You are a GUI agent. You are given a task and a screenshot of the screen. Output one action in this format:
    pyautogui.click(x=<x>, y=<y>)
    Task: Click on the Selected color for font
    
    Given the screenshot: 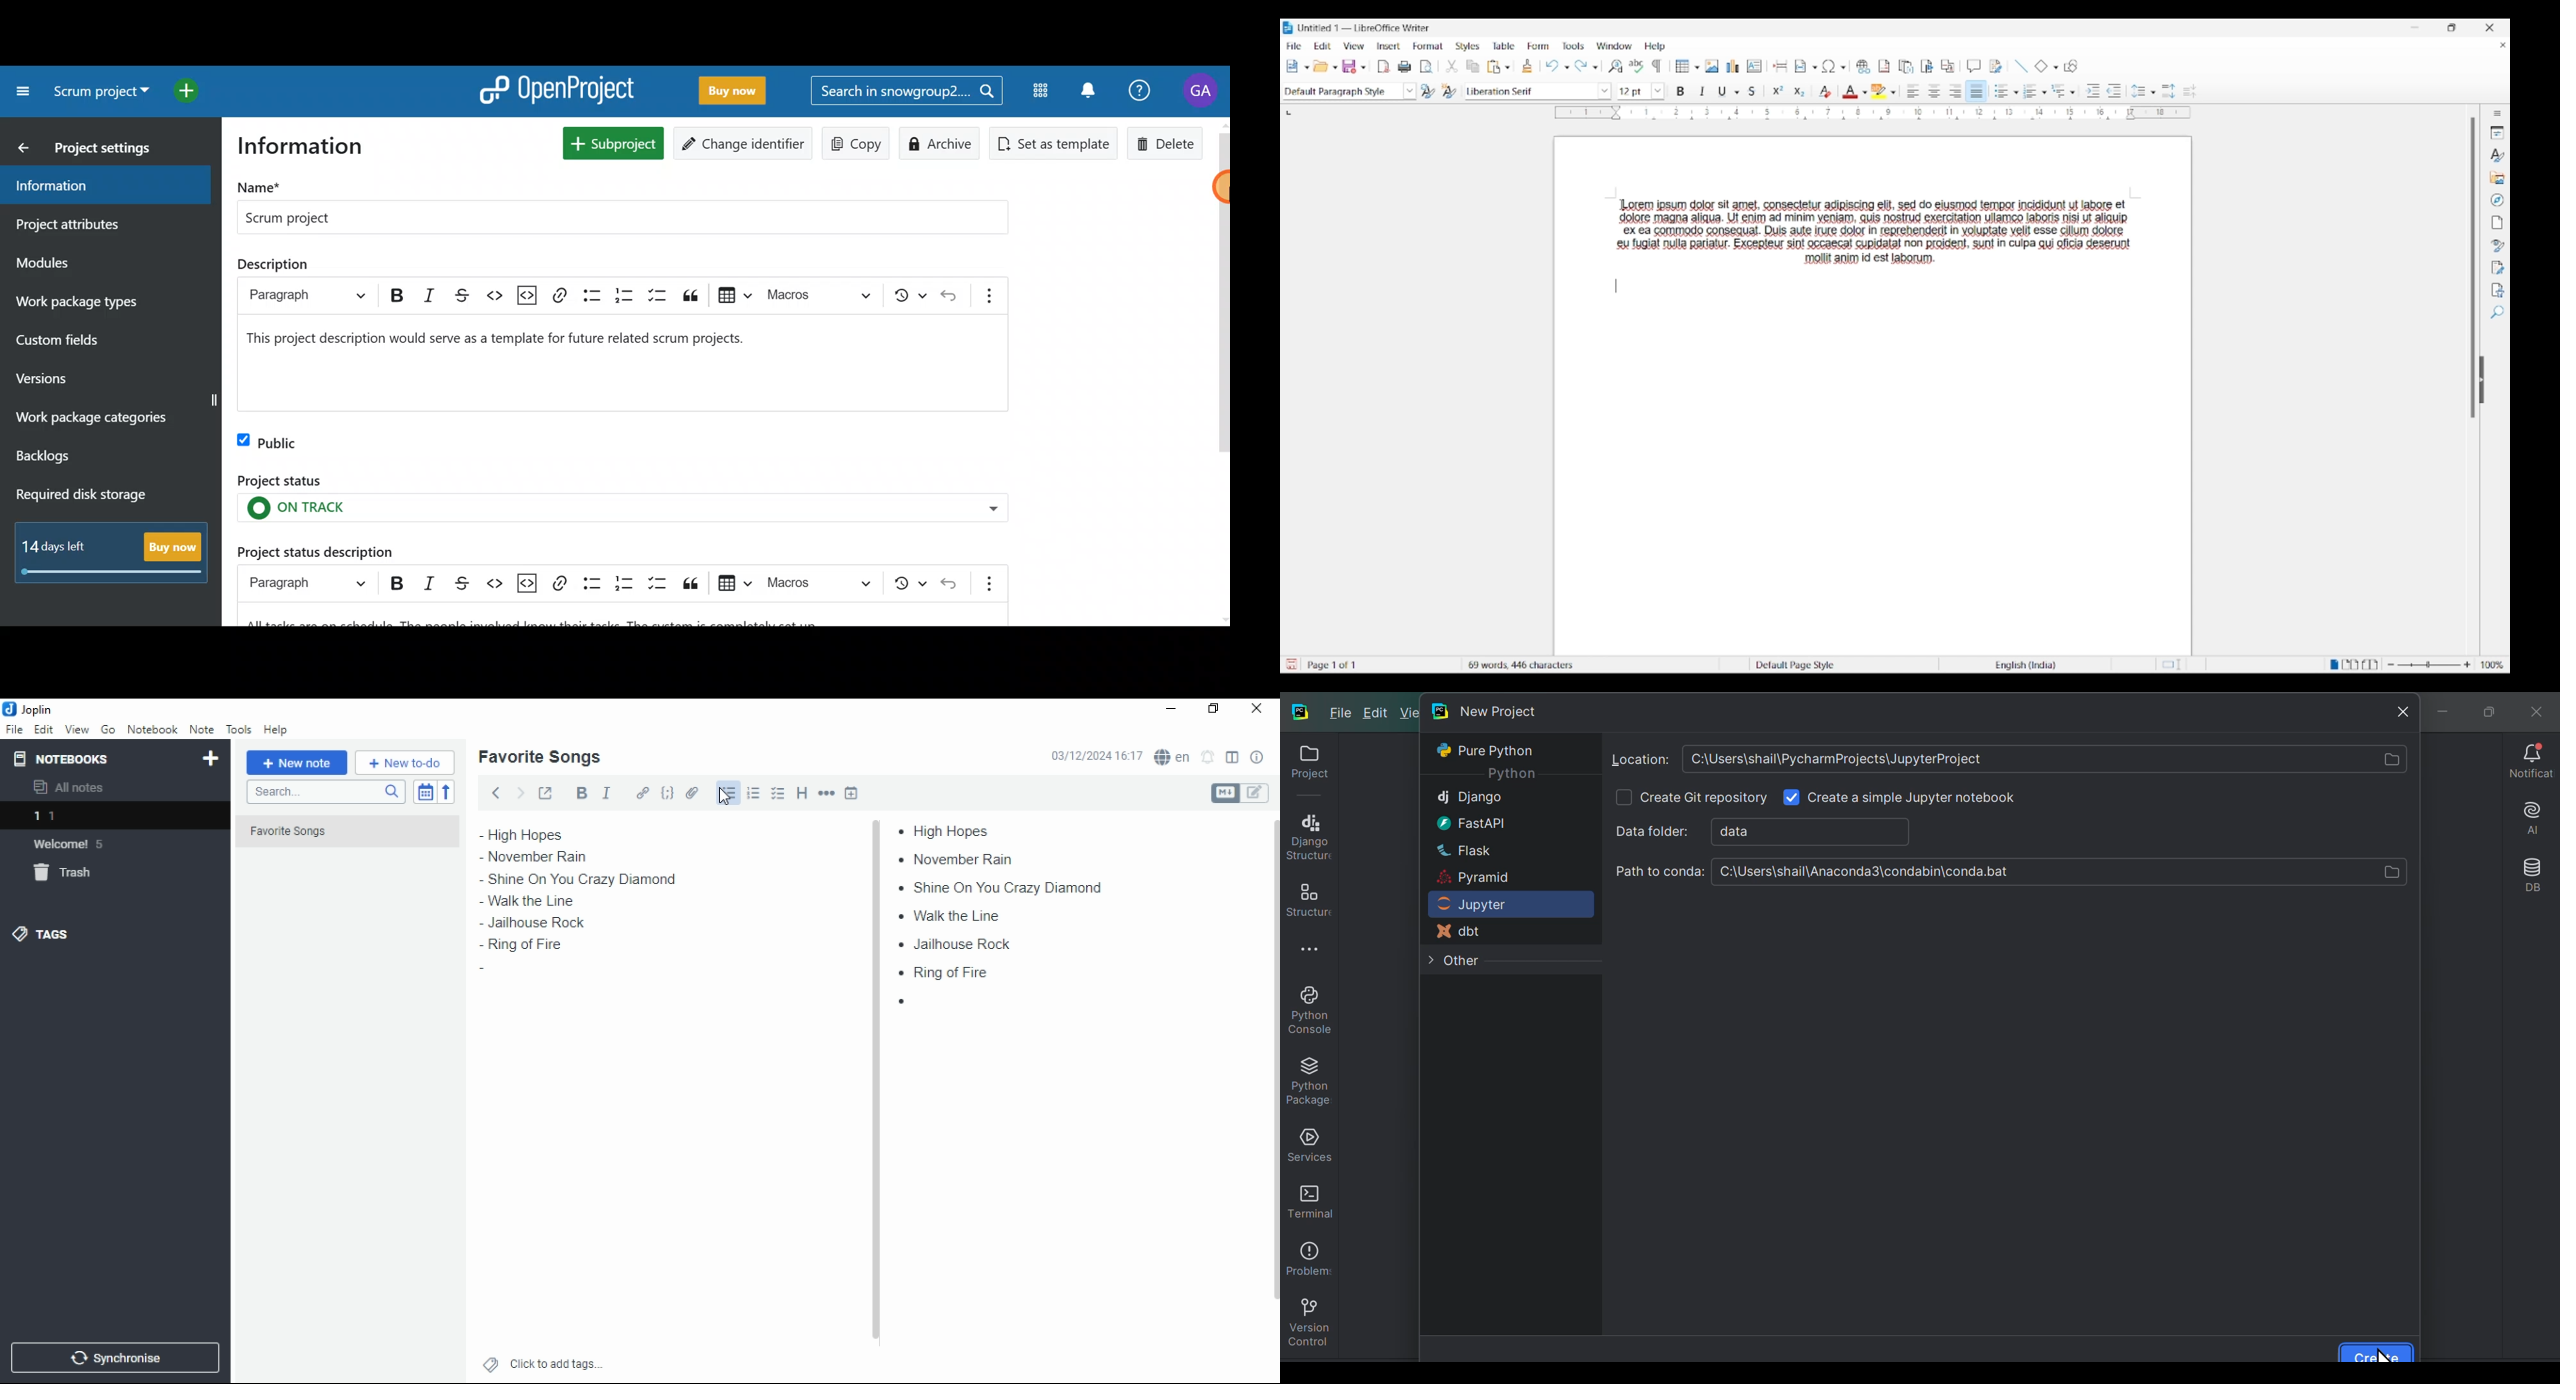 What is the action you would take?
    pyautogui.click(x=1850, y=92)
    